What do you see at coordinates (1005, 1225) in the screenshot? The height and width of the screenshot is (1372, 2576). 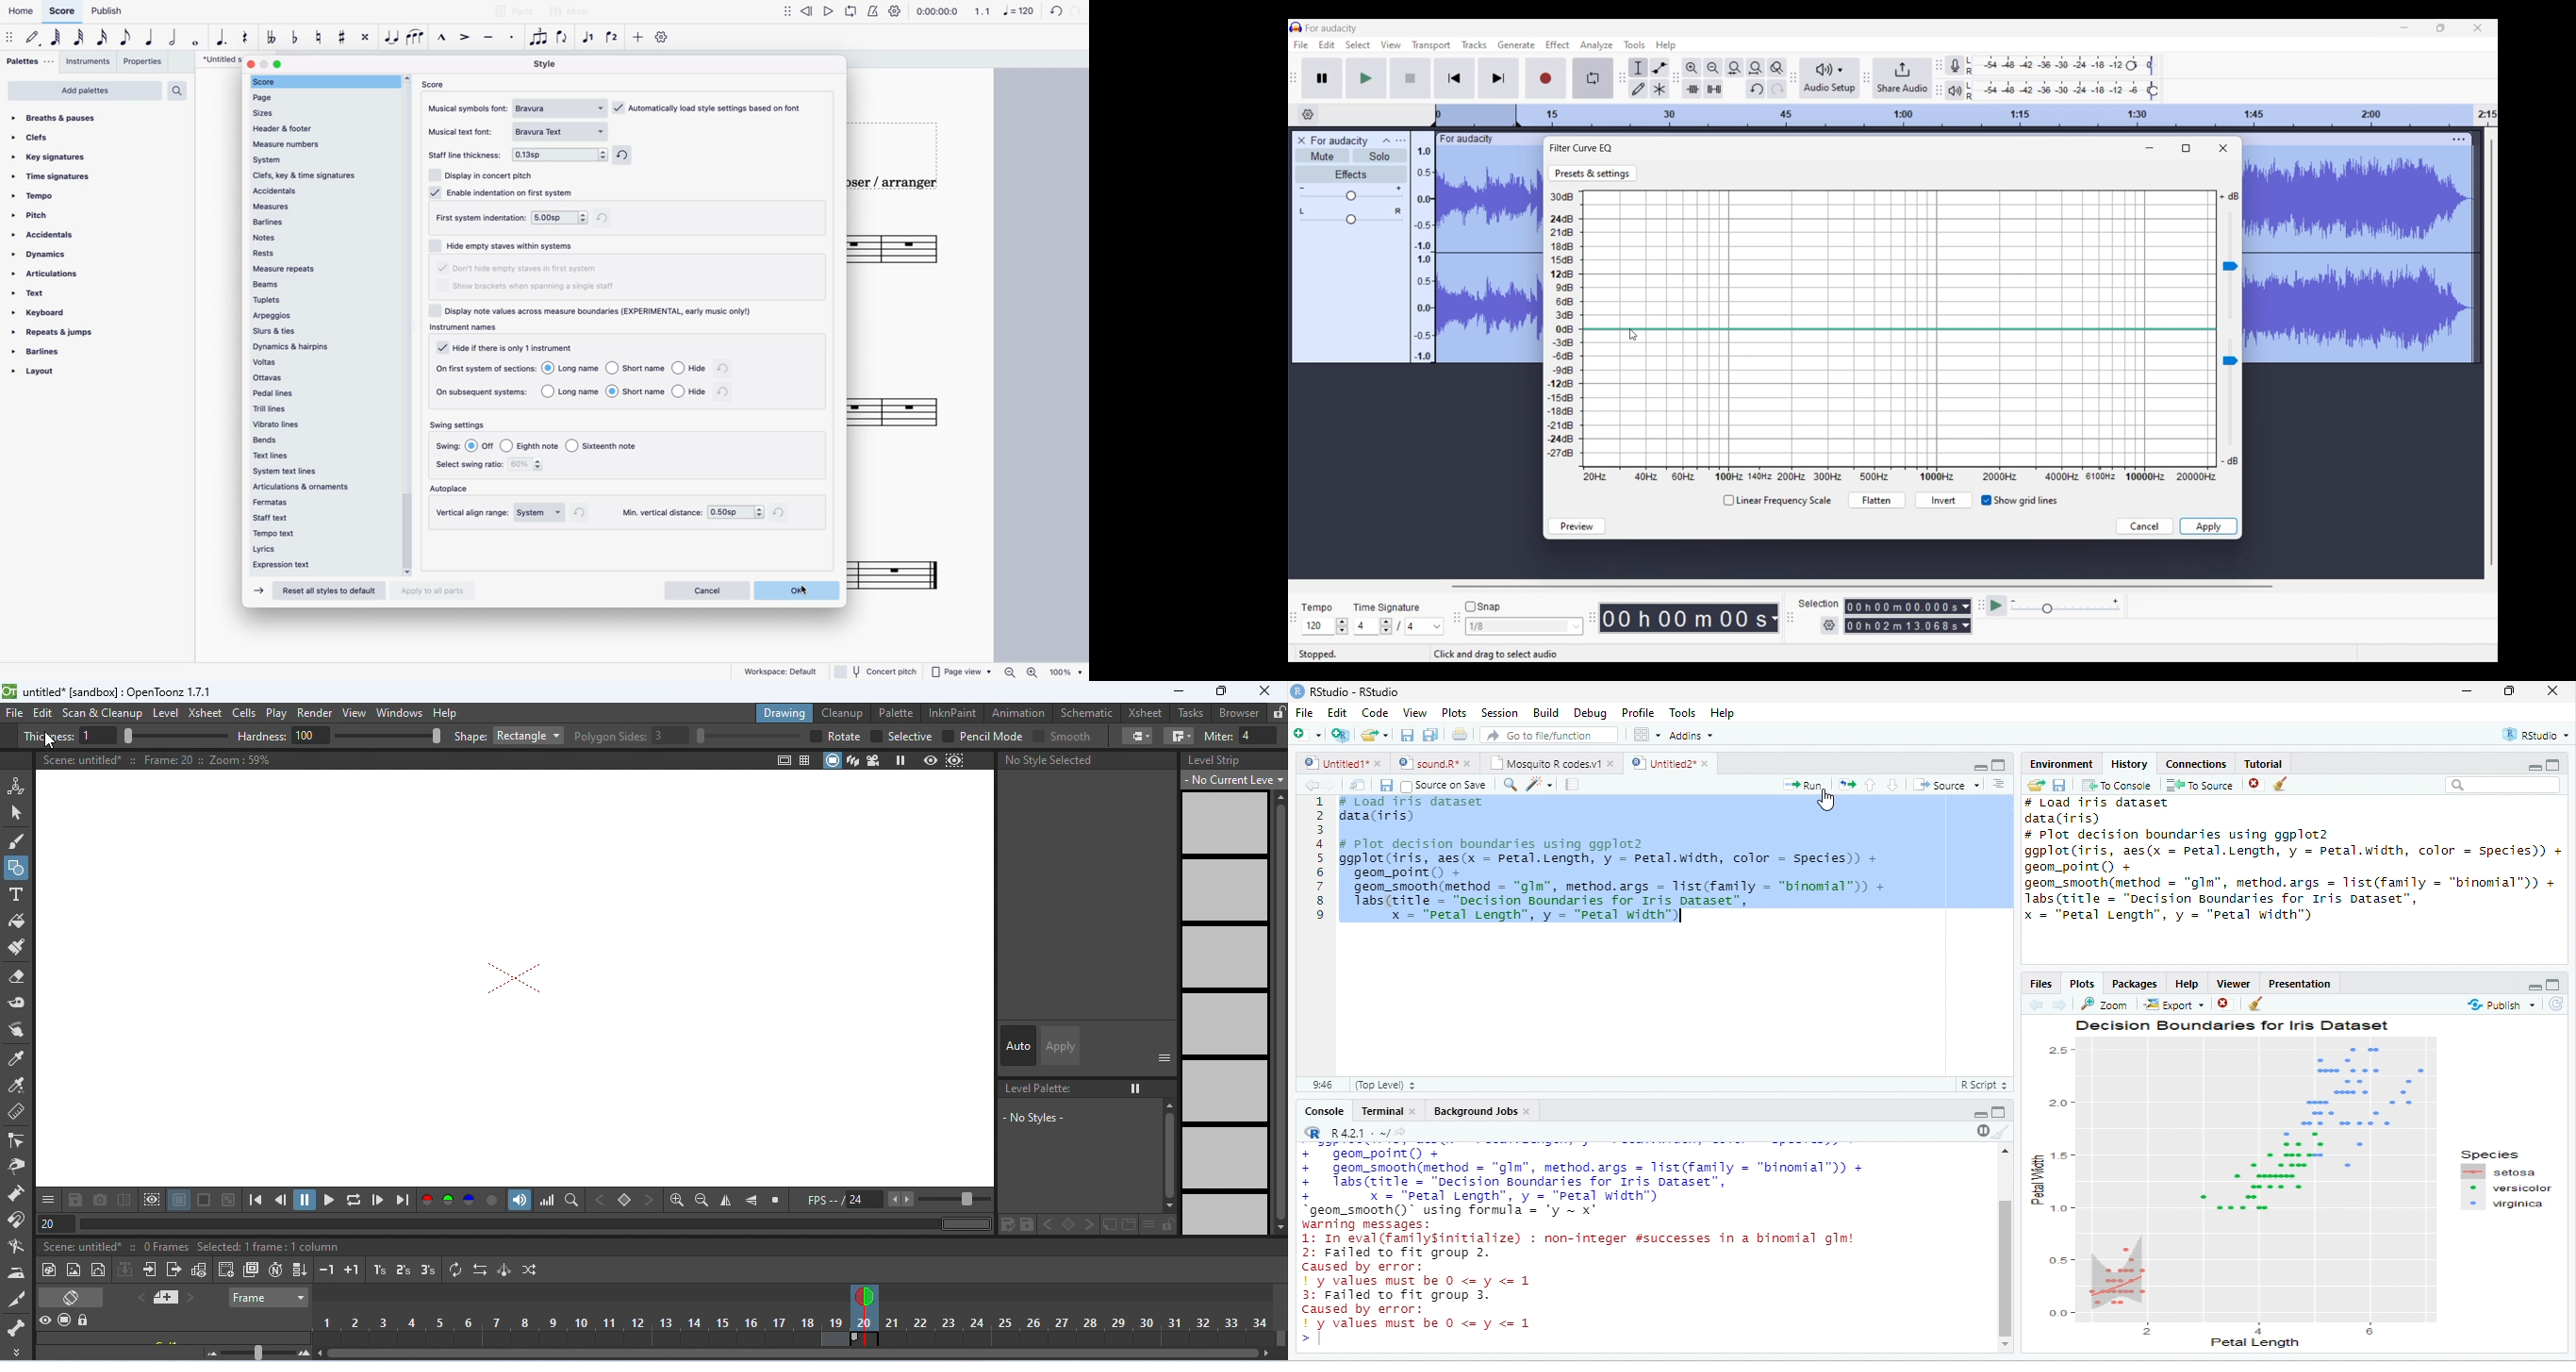 I see `color change in save palette as` at bounding box center [1005, 1225].